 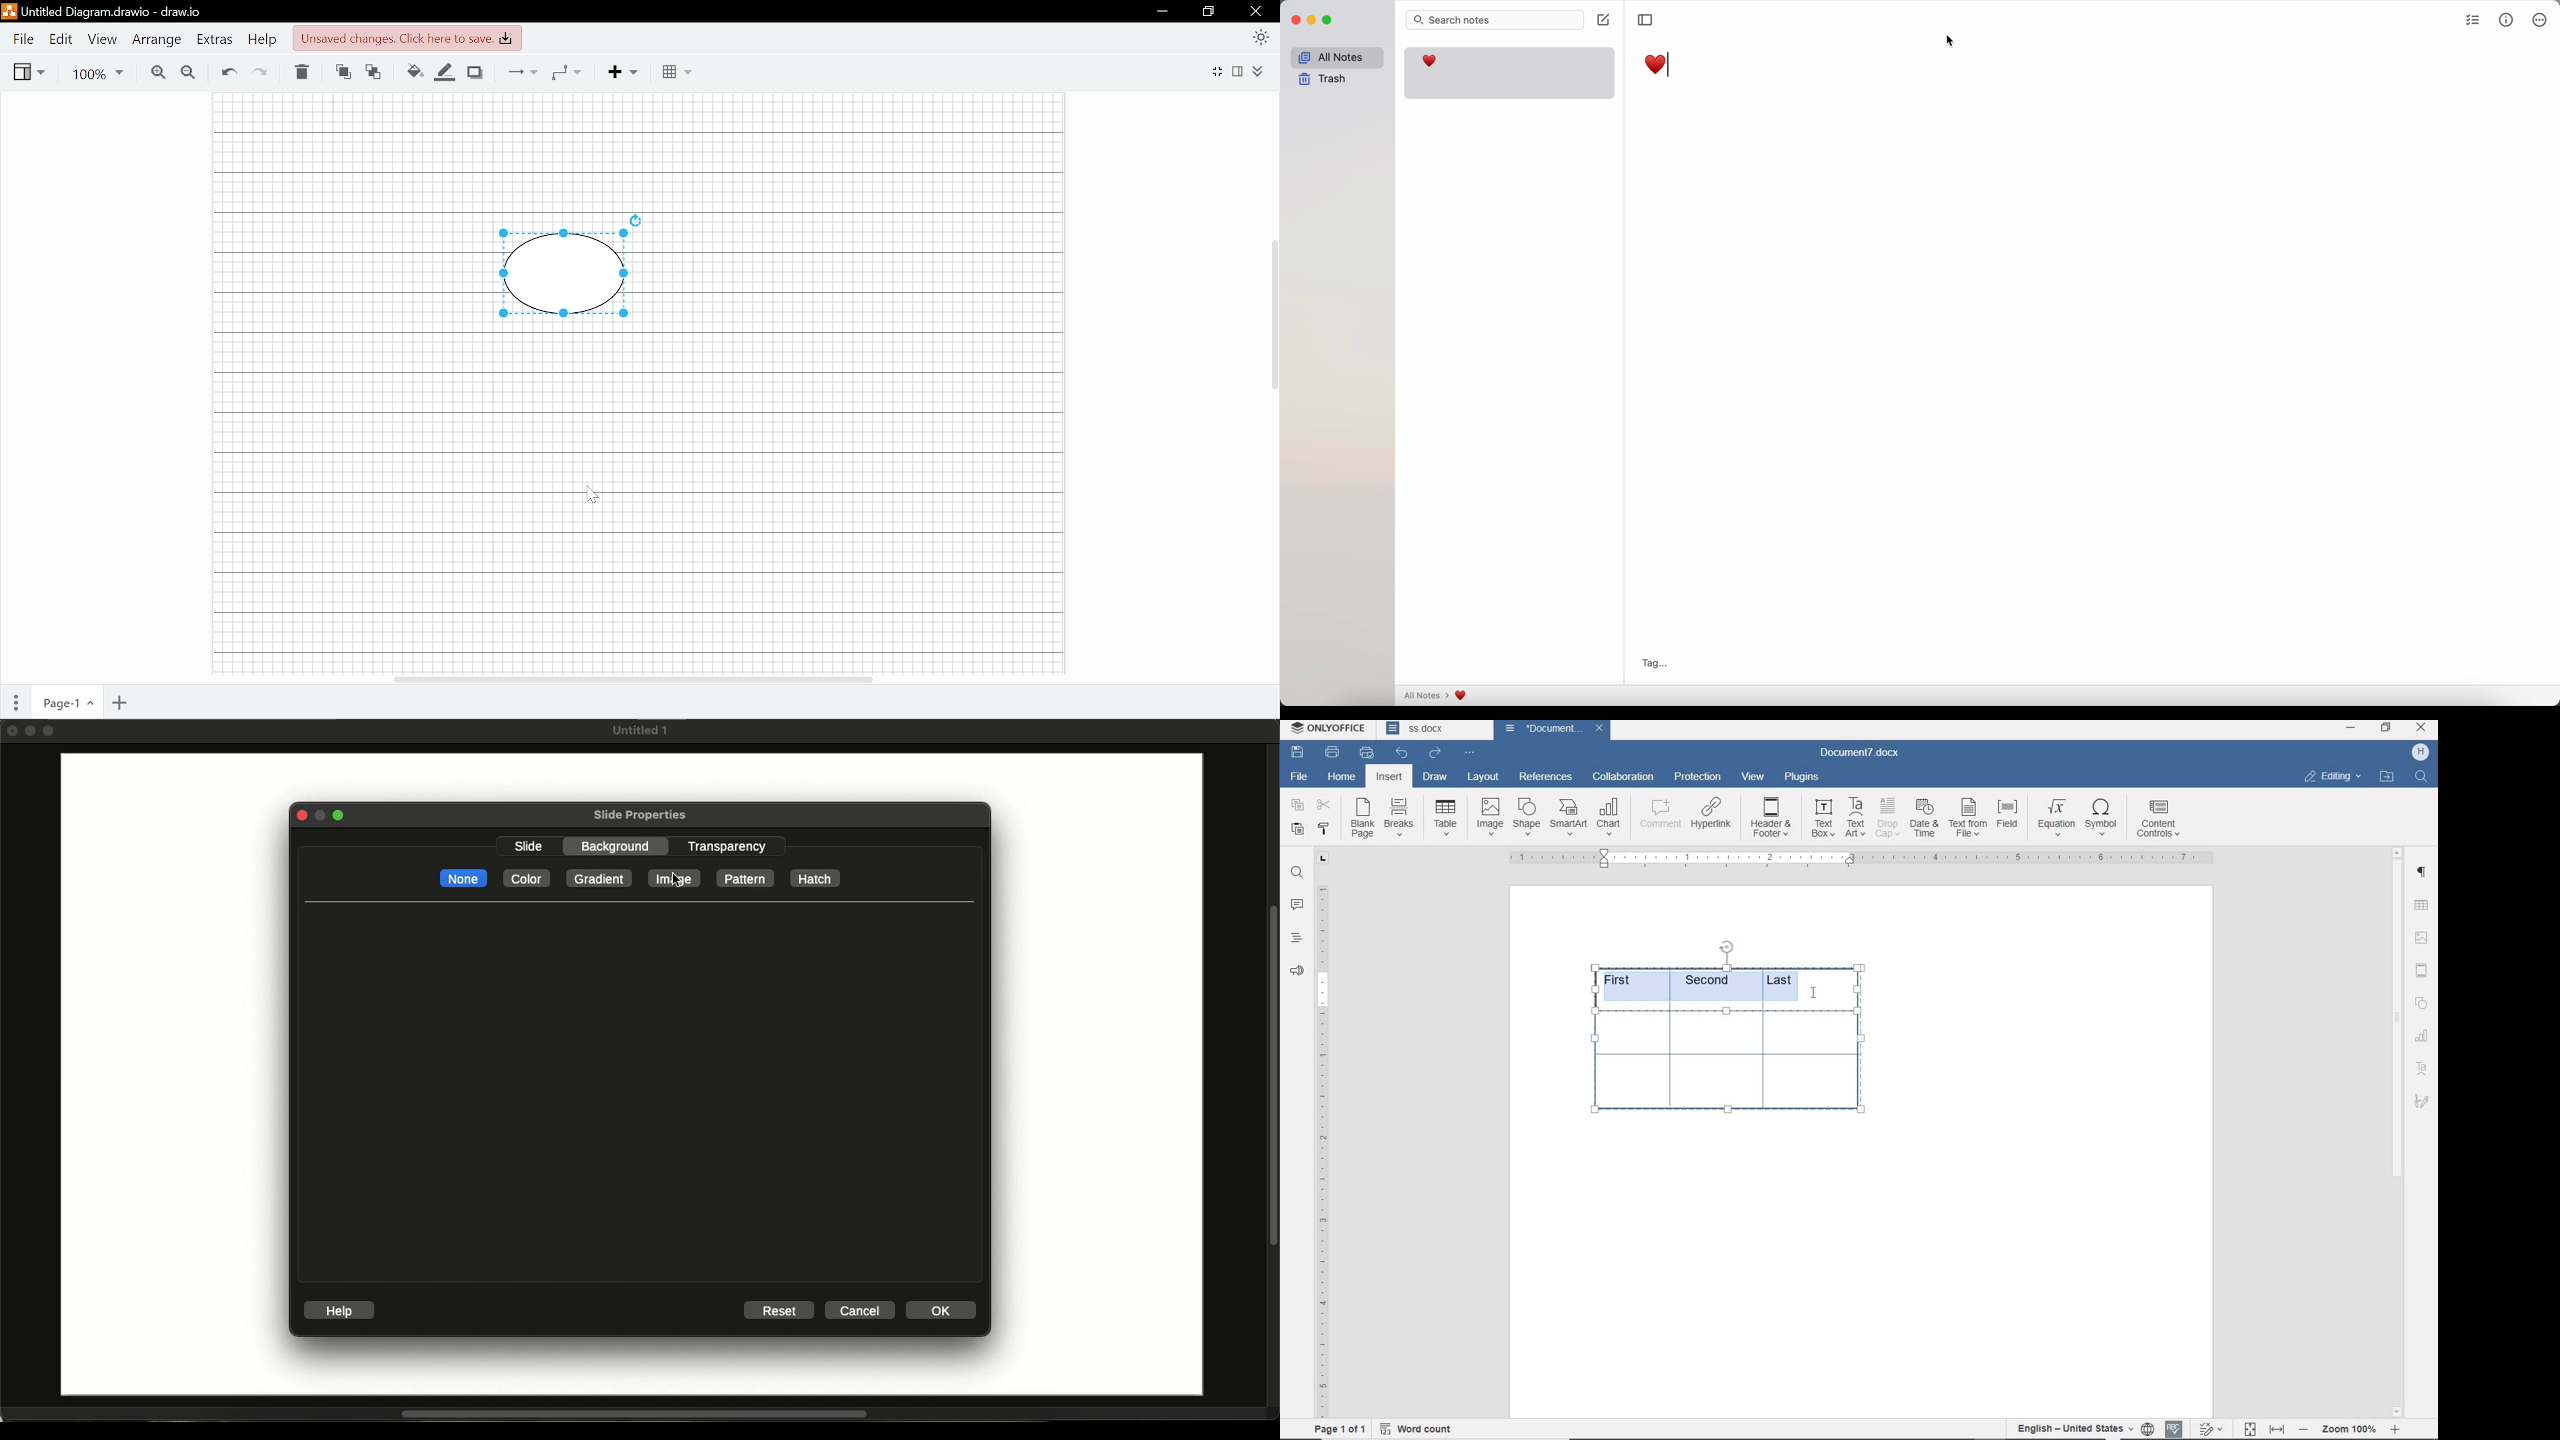 I want to click on View, so click(x=28, y=72).